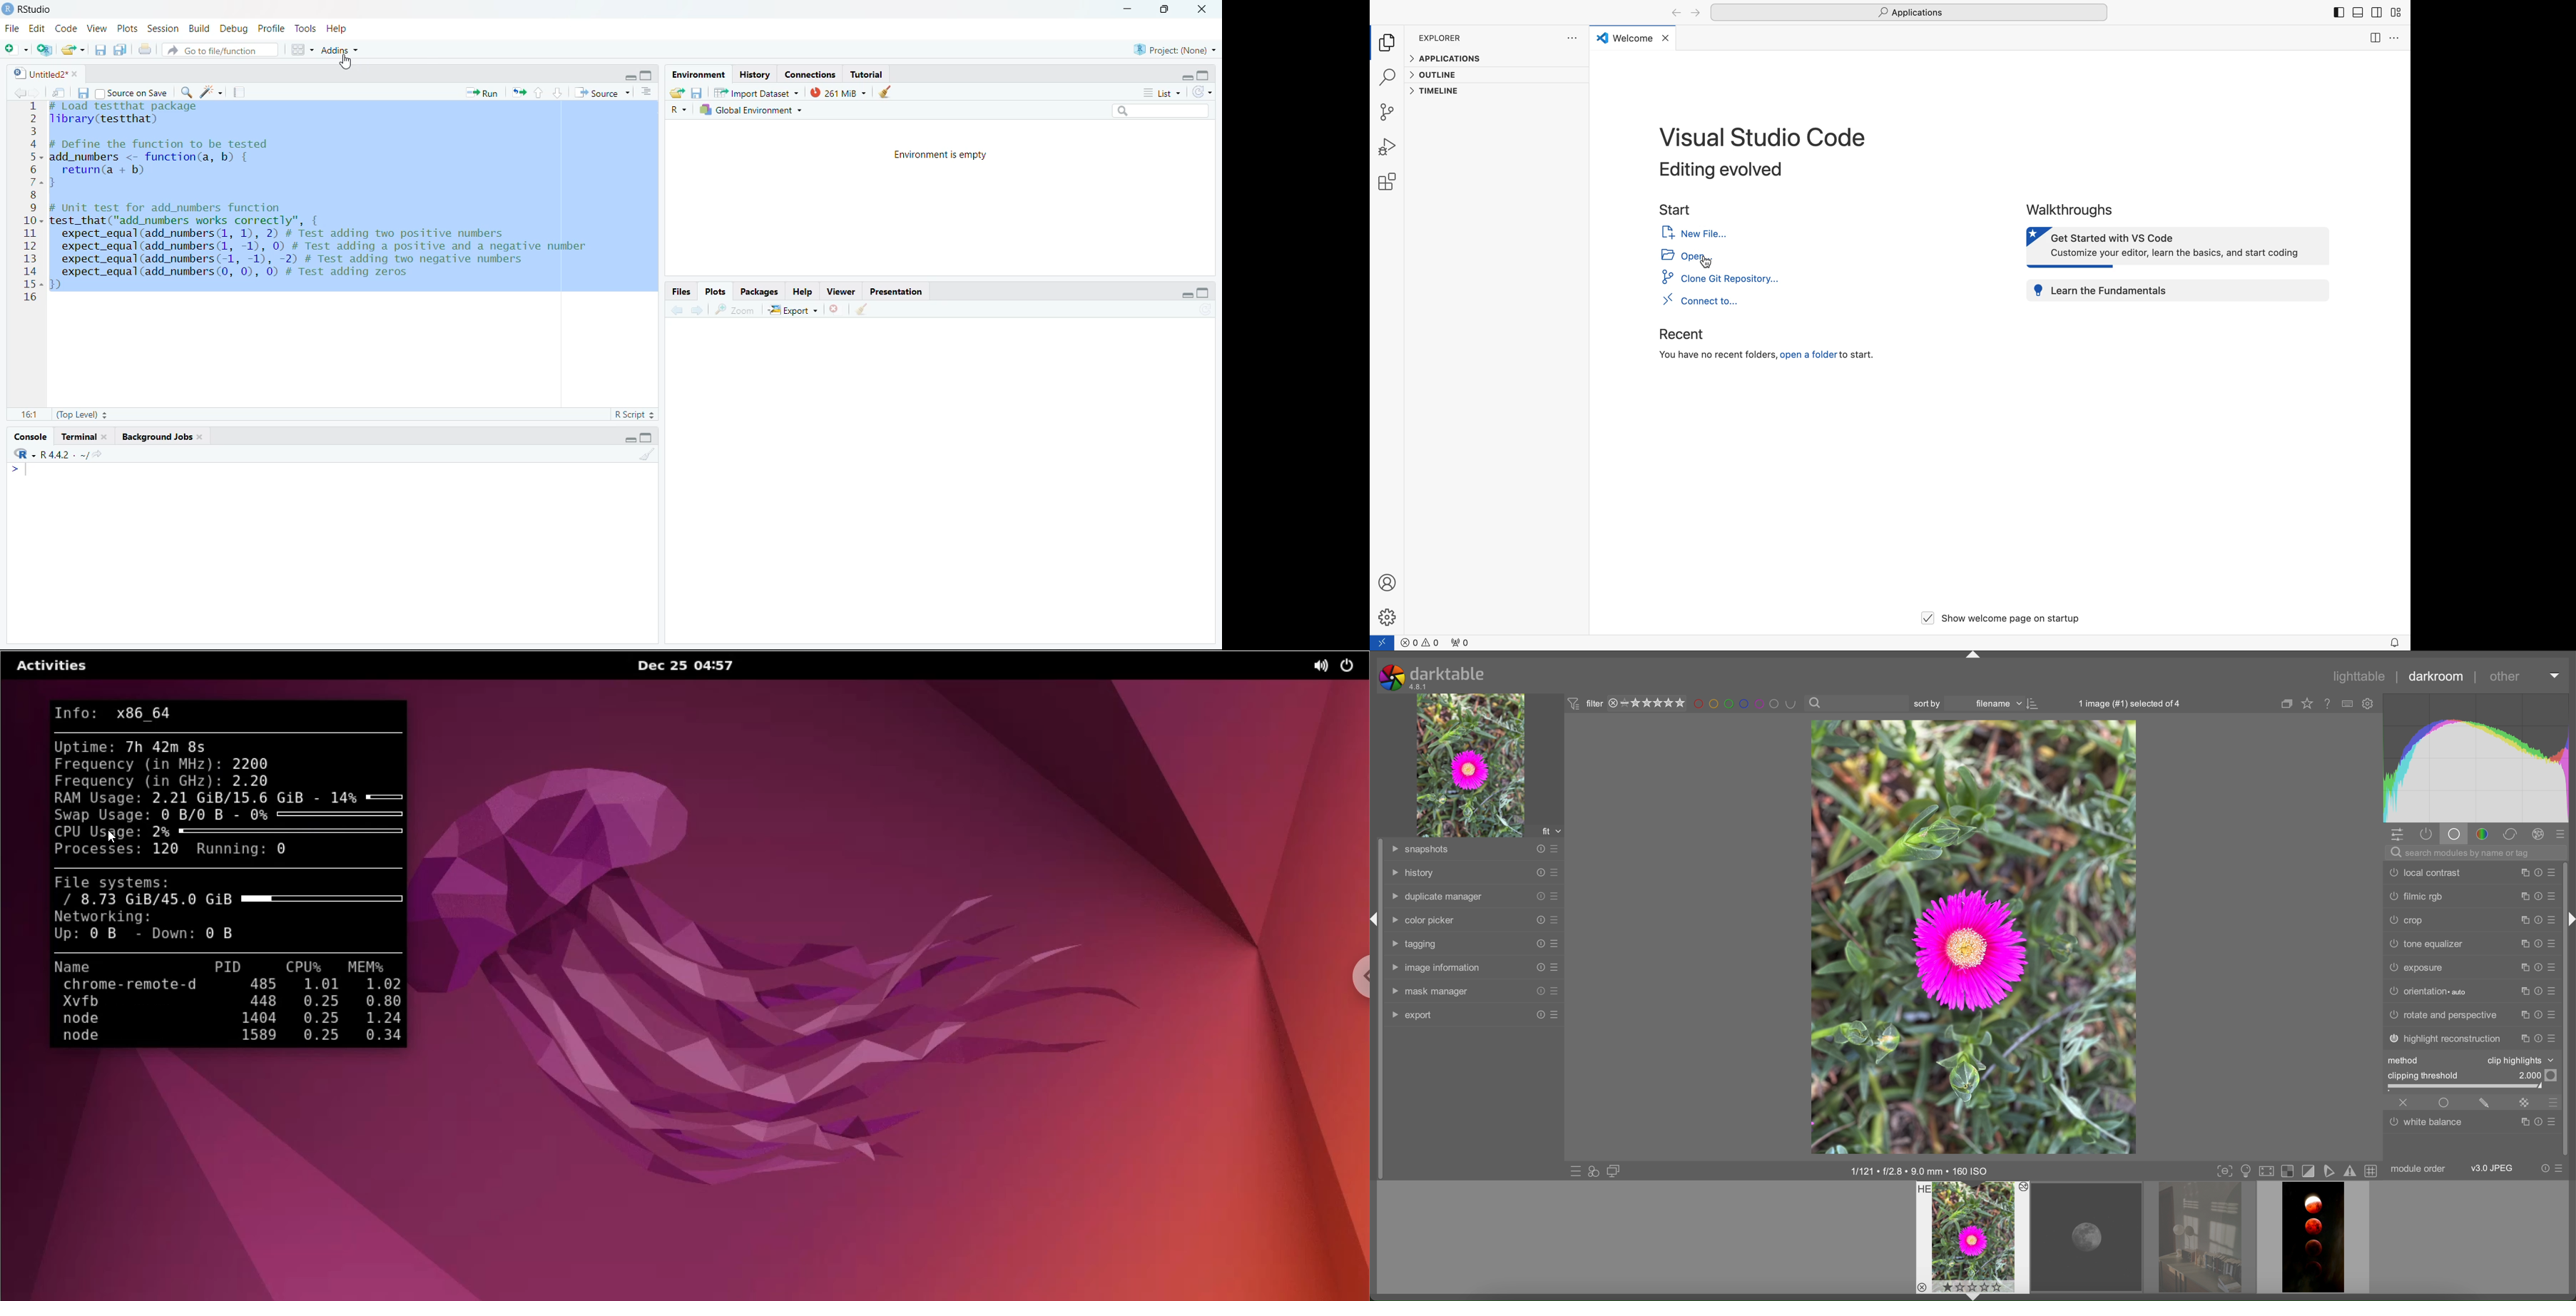 The width and height of the screenshot is (2576, 1316). What do you see at coordinates (699, 74) in the screenshot?
I see `Environment` at bounding box center [699, 74].